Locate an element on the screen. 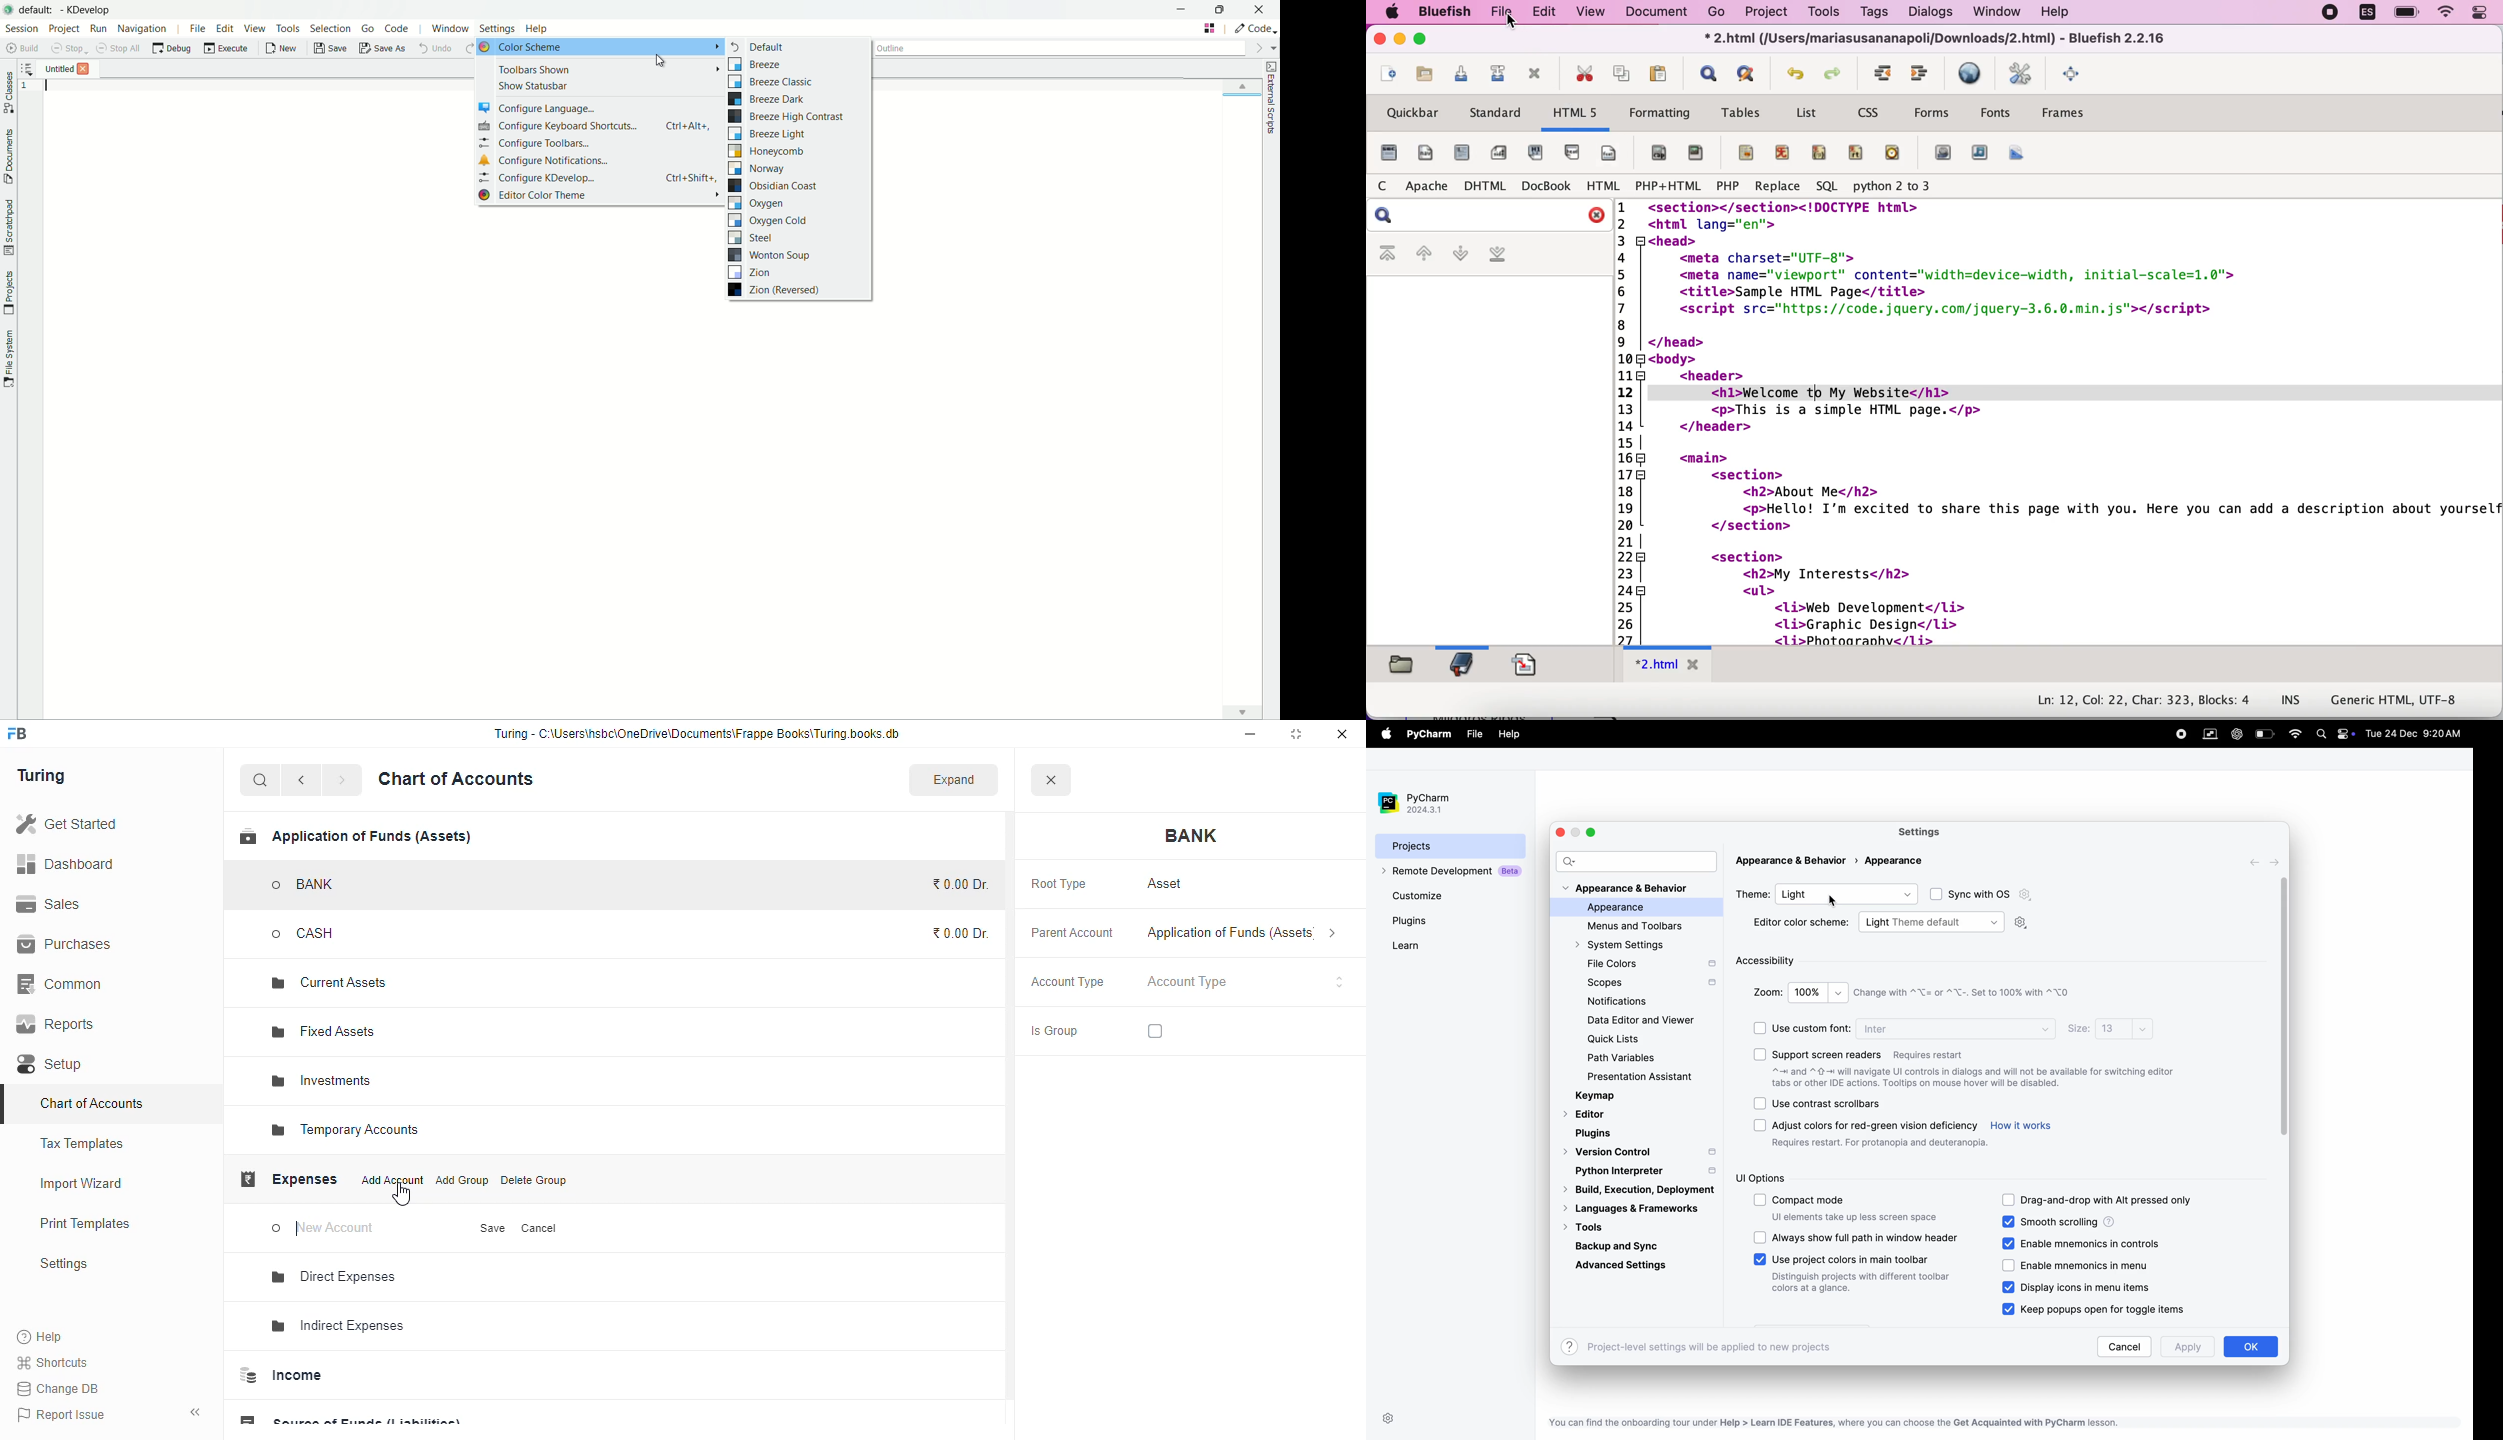 The image size is (2520, 1456). recording stopped is located at coordinates (2328, 12).